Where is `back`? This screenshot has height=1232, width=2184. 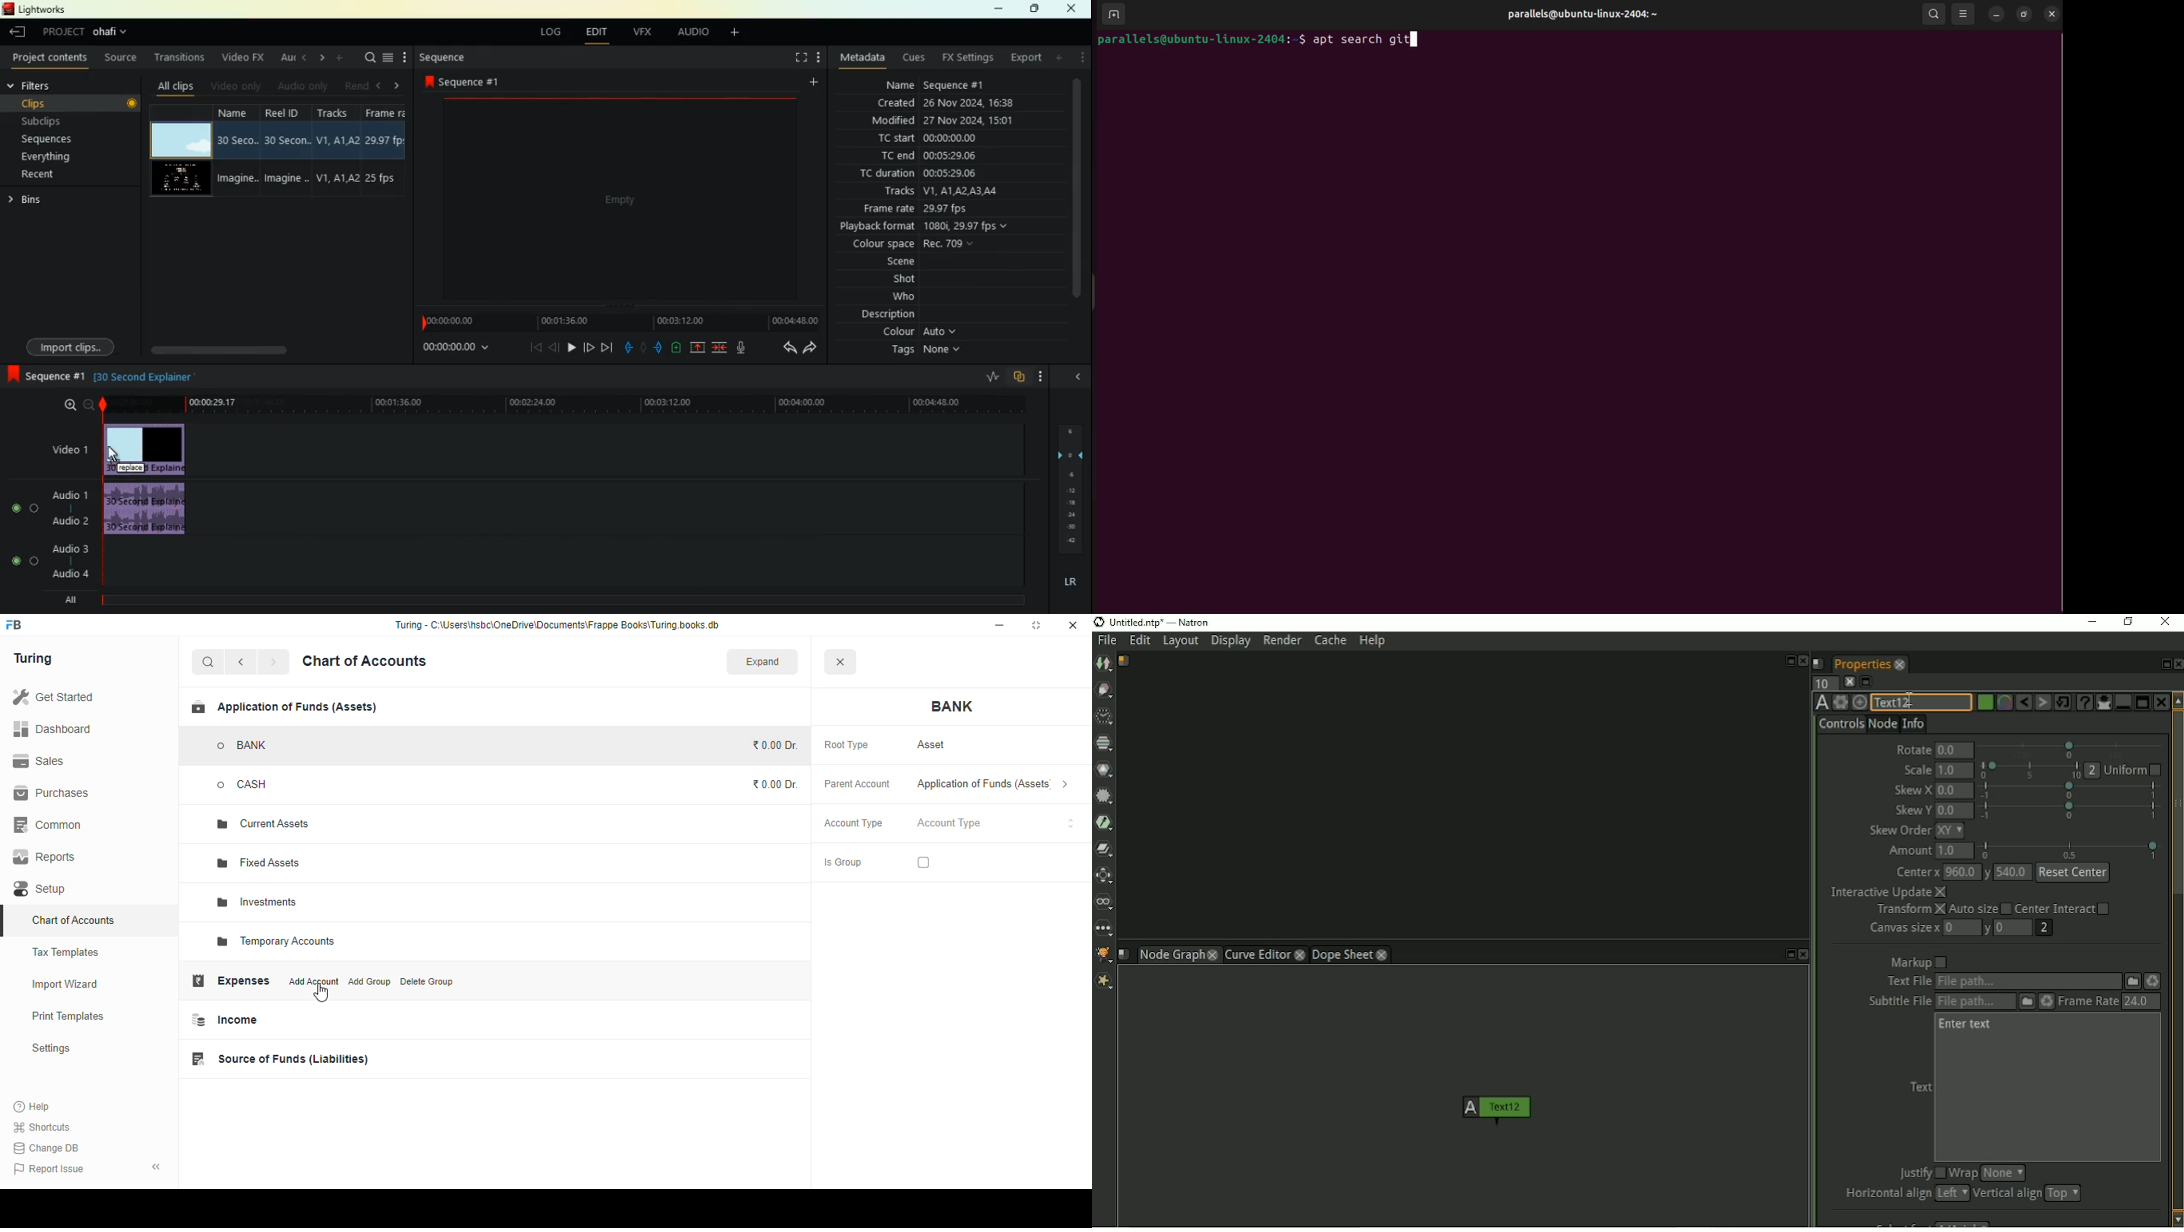 back is located at coordinates (241, 662).